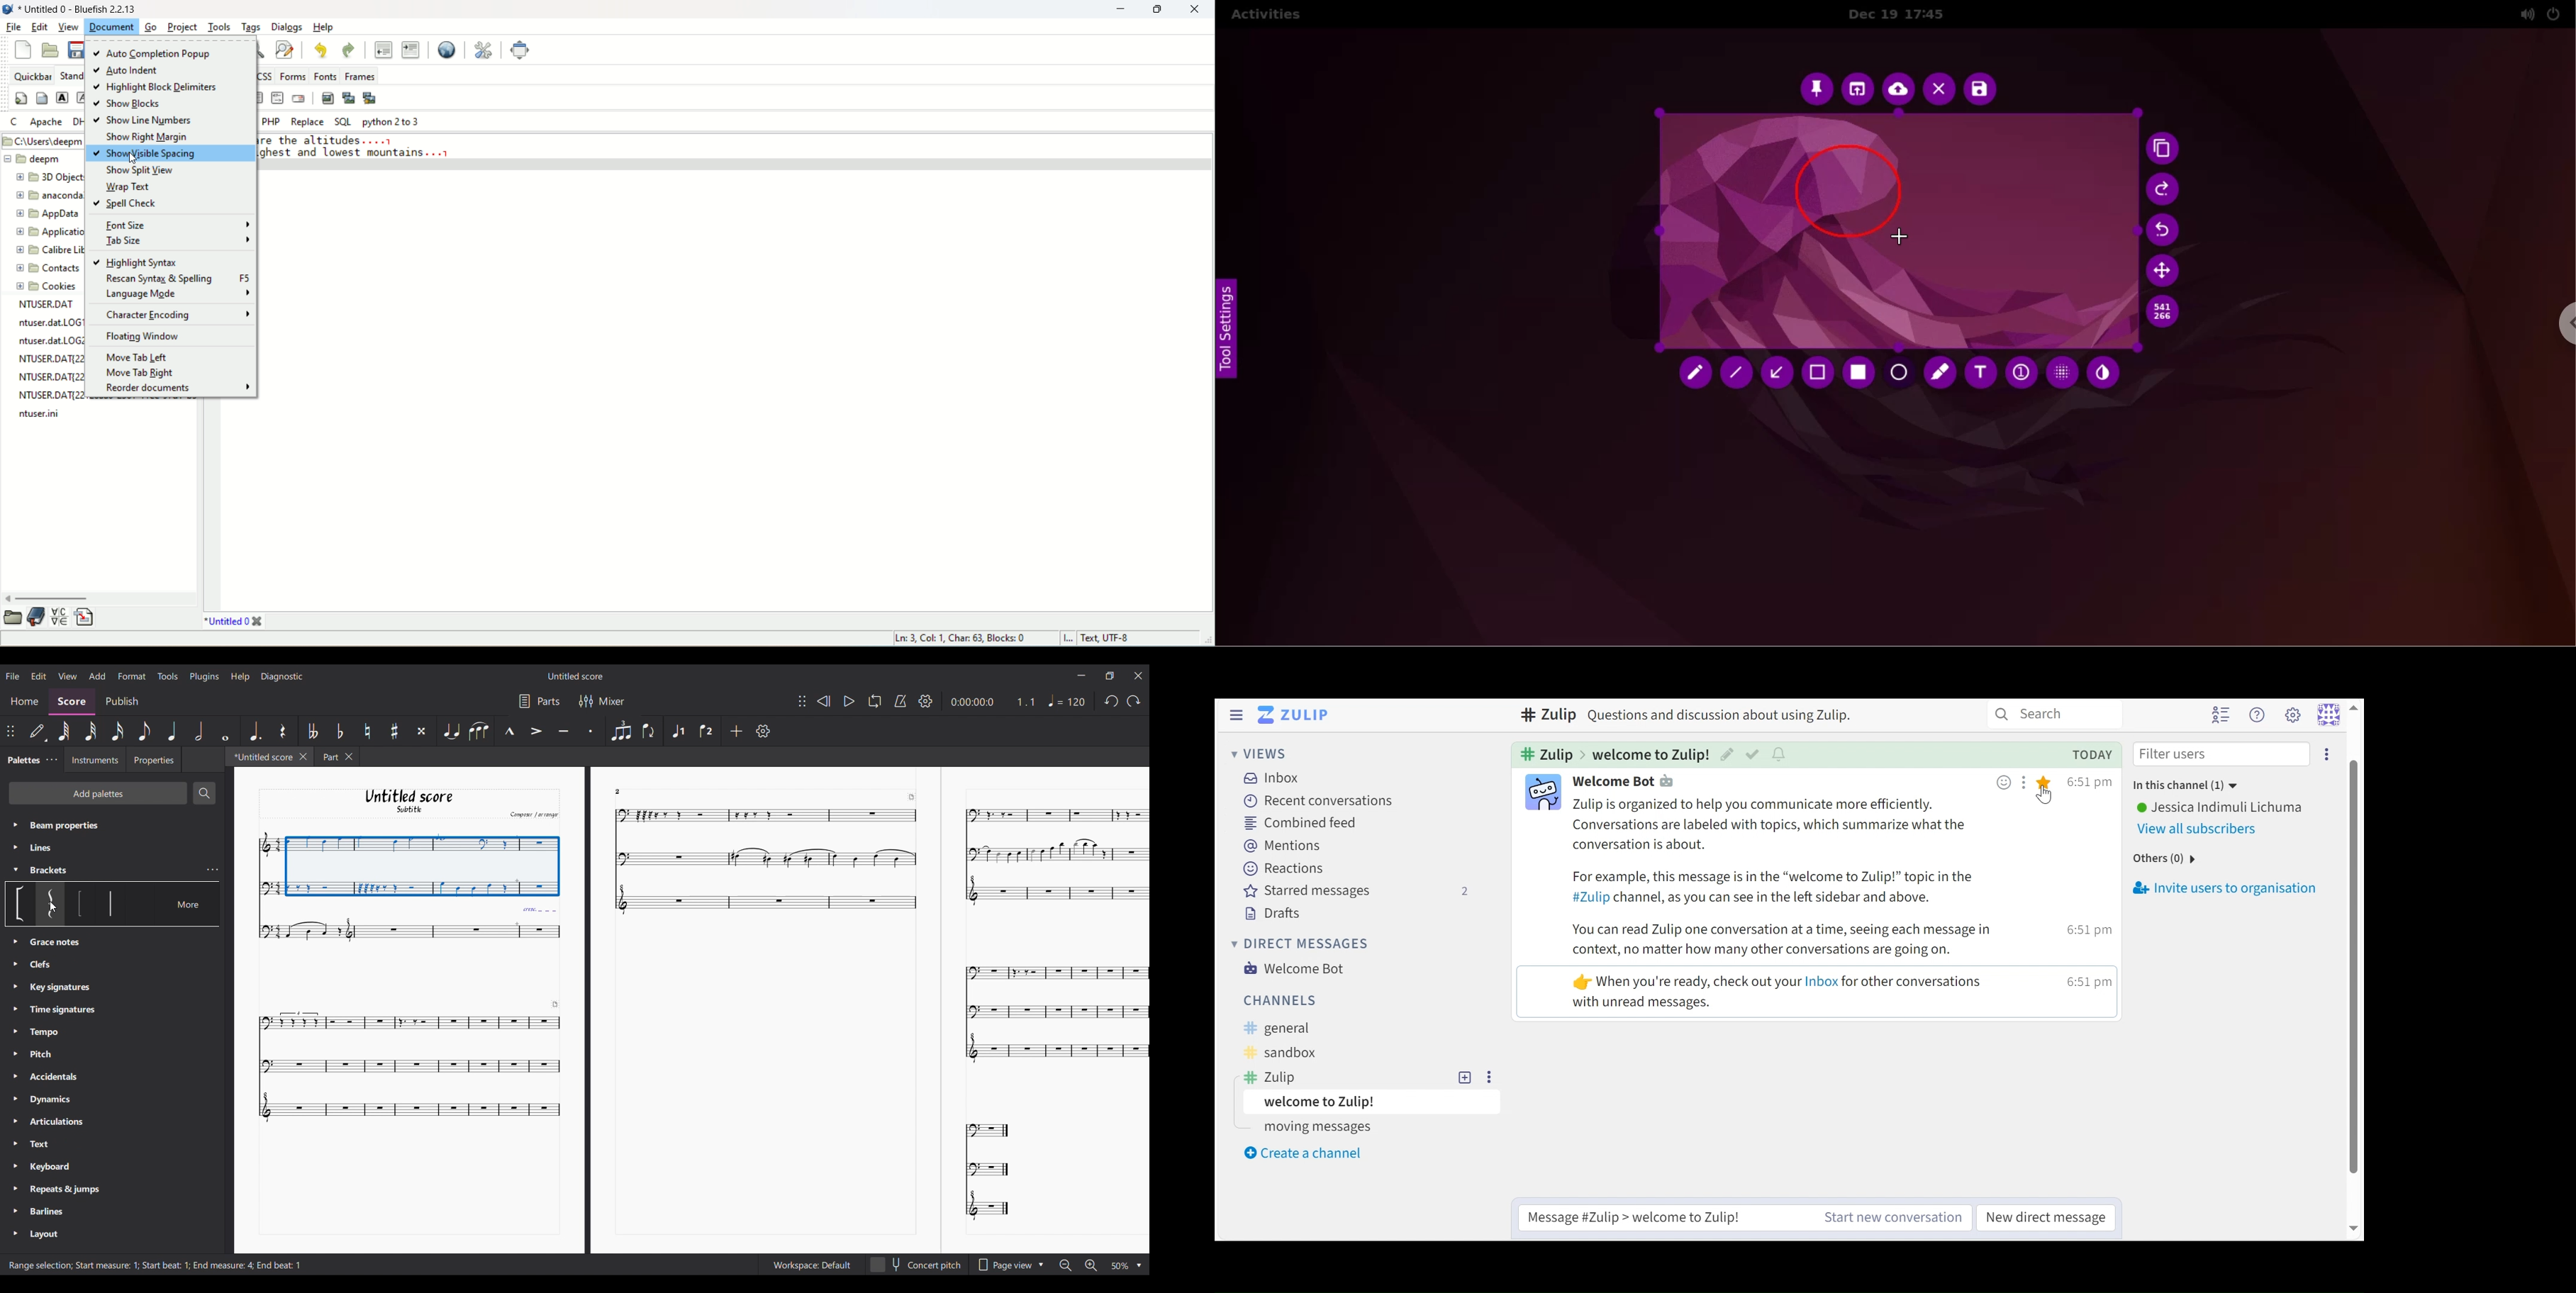 Image resolution: width=2576 pixels, height=1316 pixels. What do you see at coordinates (1542, 715) in the screenshot?
I see `zulip` at bounding box center [1542, 715].